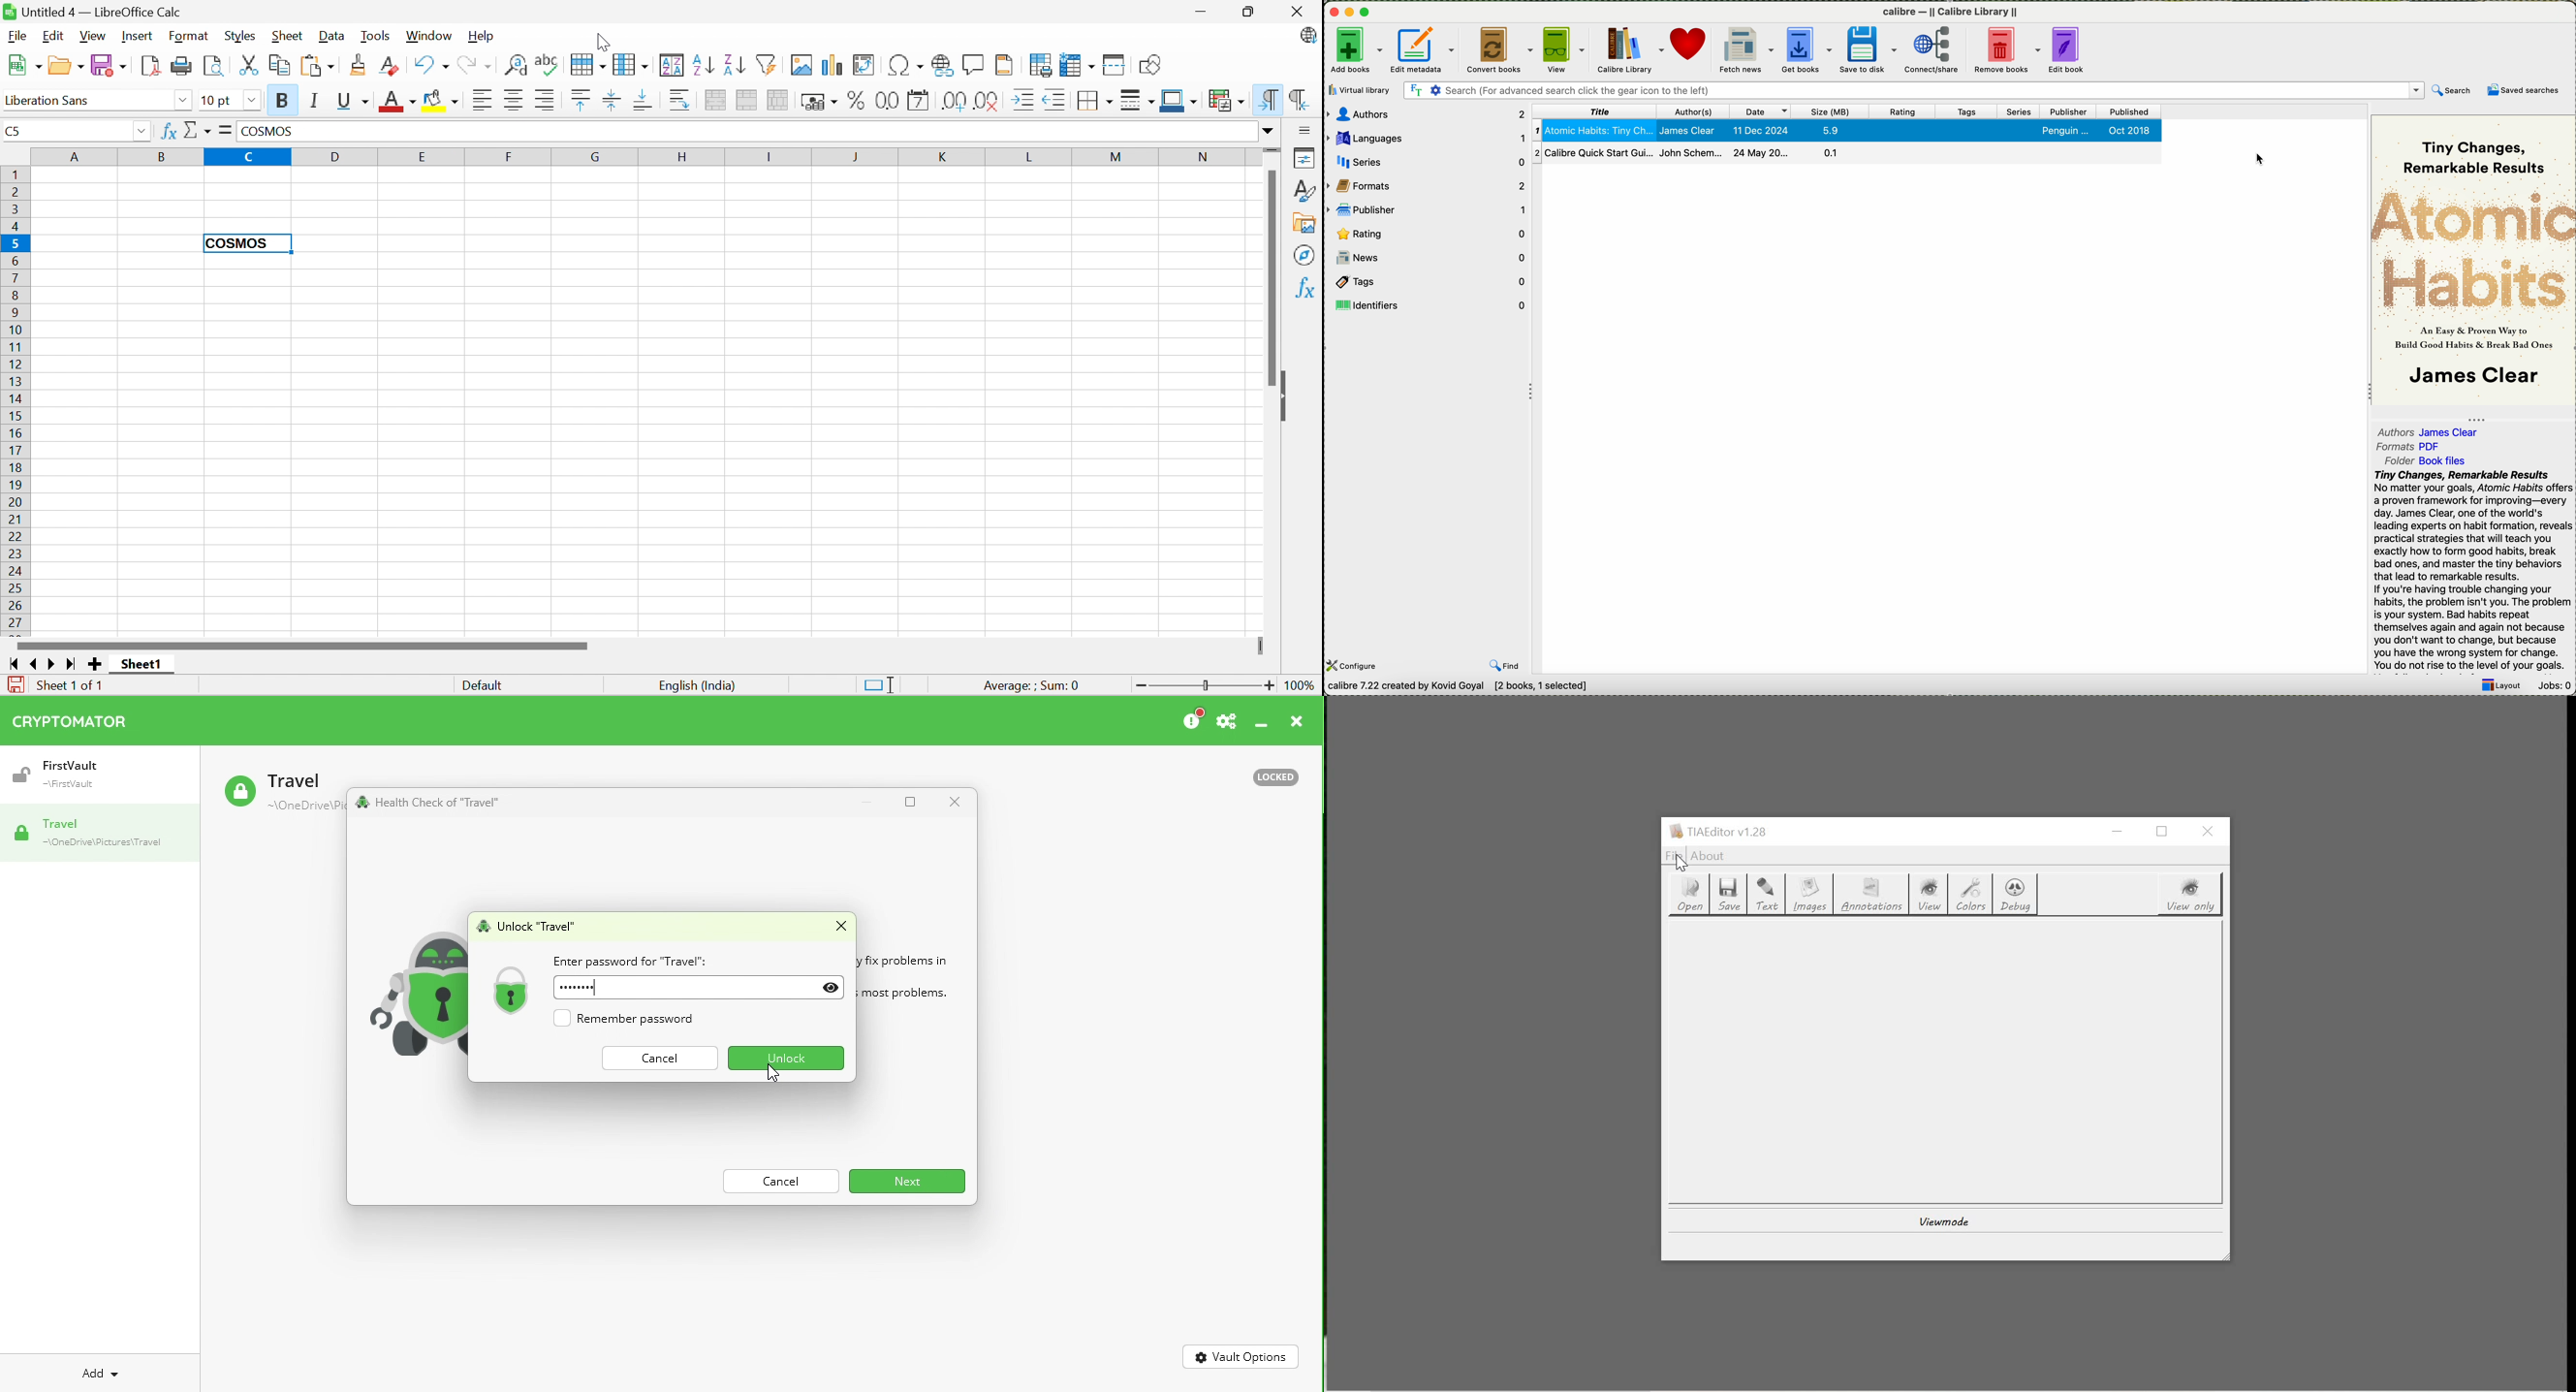 Image resolution: width=2576 pixels, height=1400 pixels. I want to click on Settings, so click(1227, 721).